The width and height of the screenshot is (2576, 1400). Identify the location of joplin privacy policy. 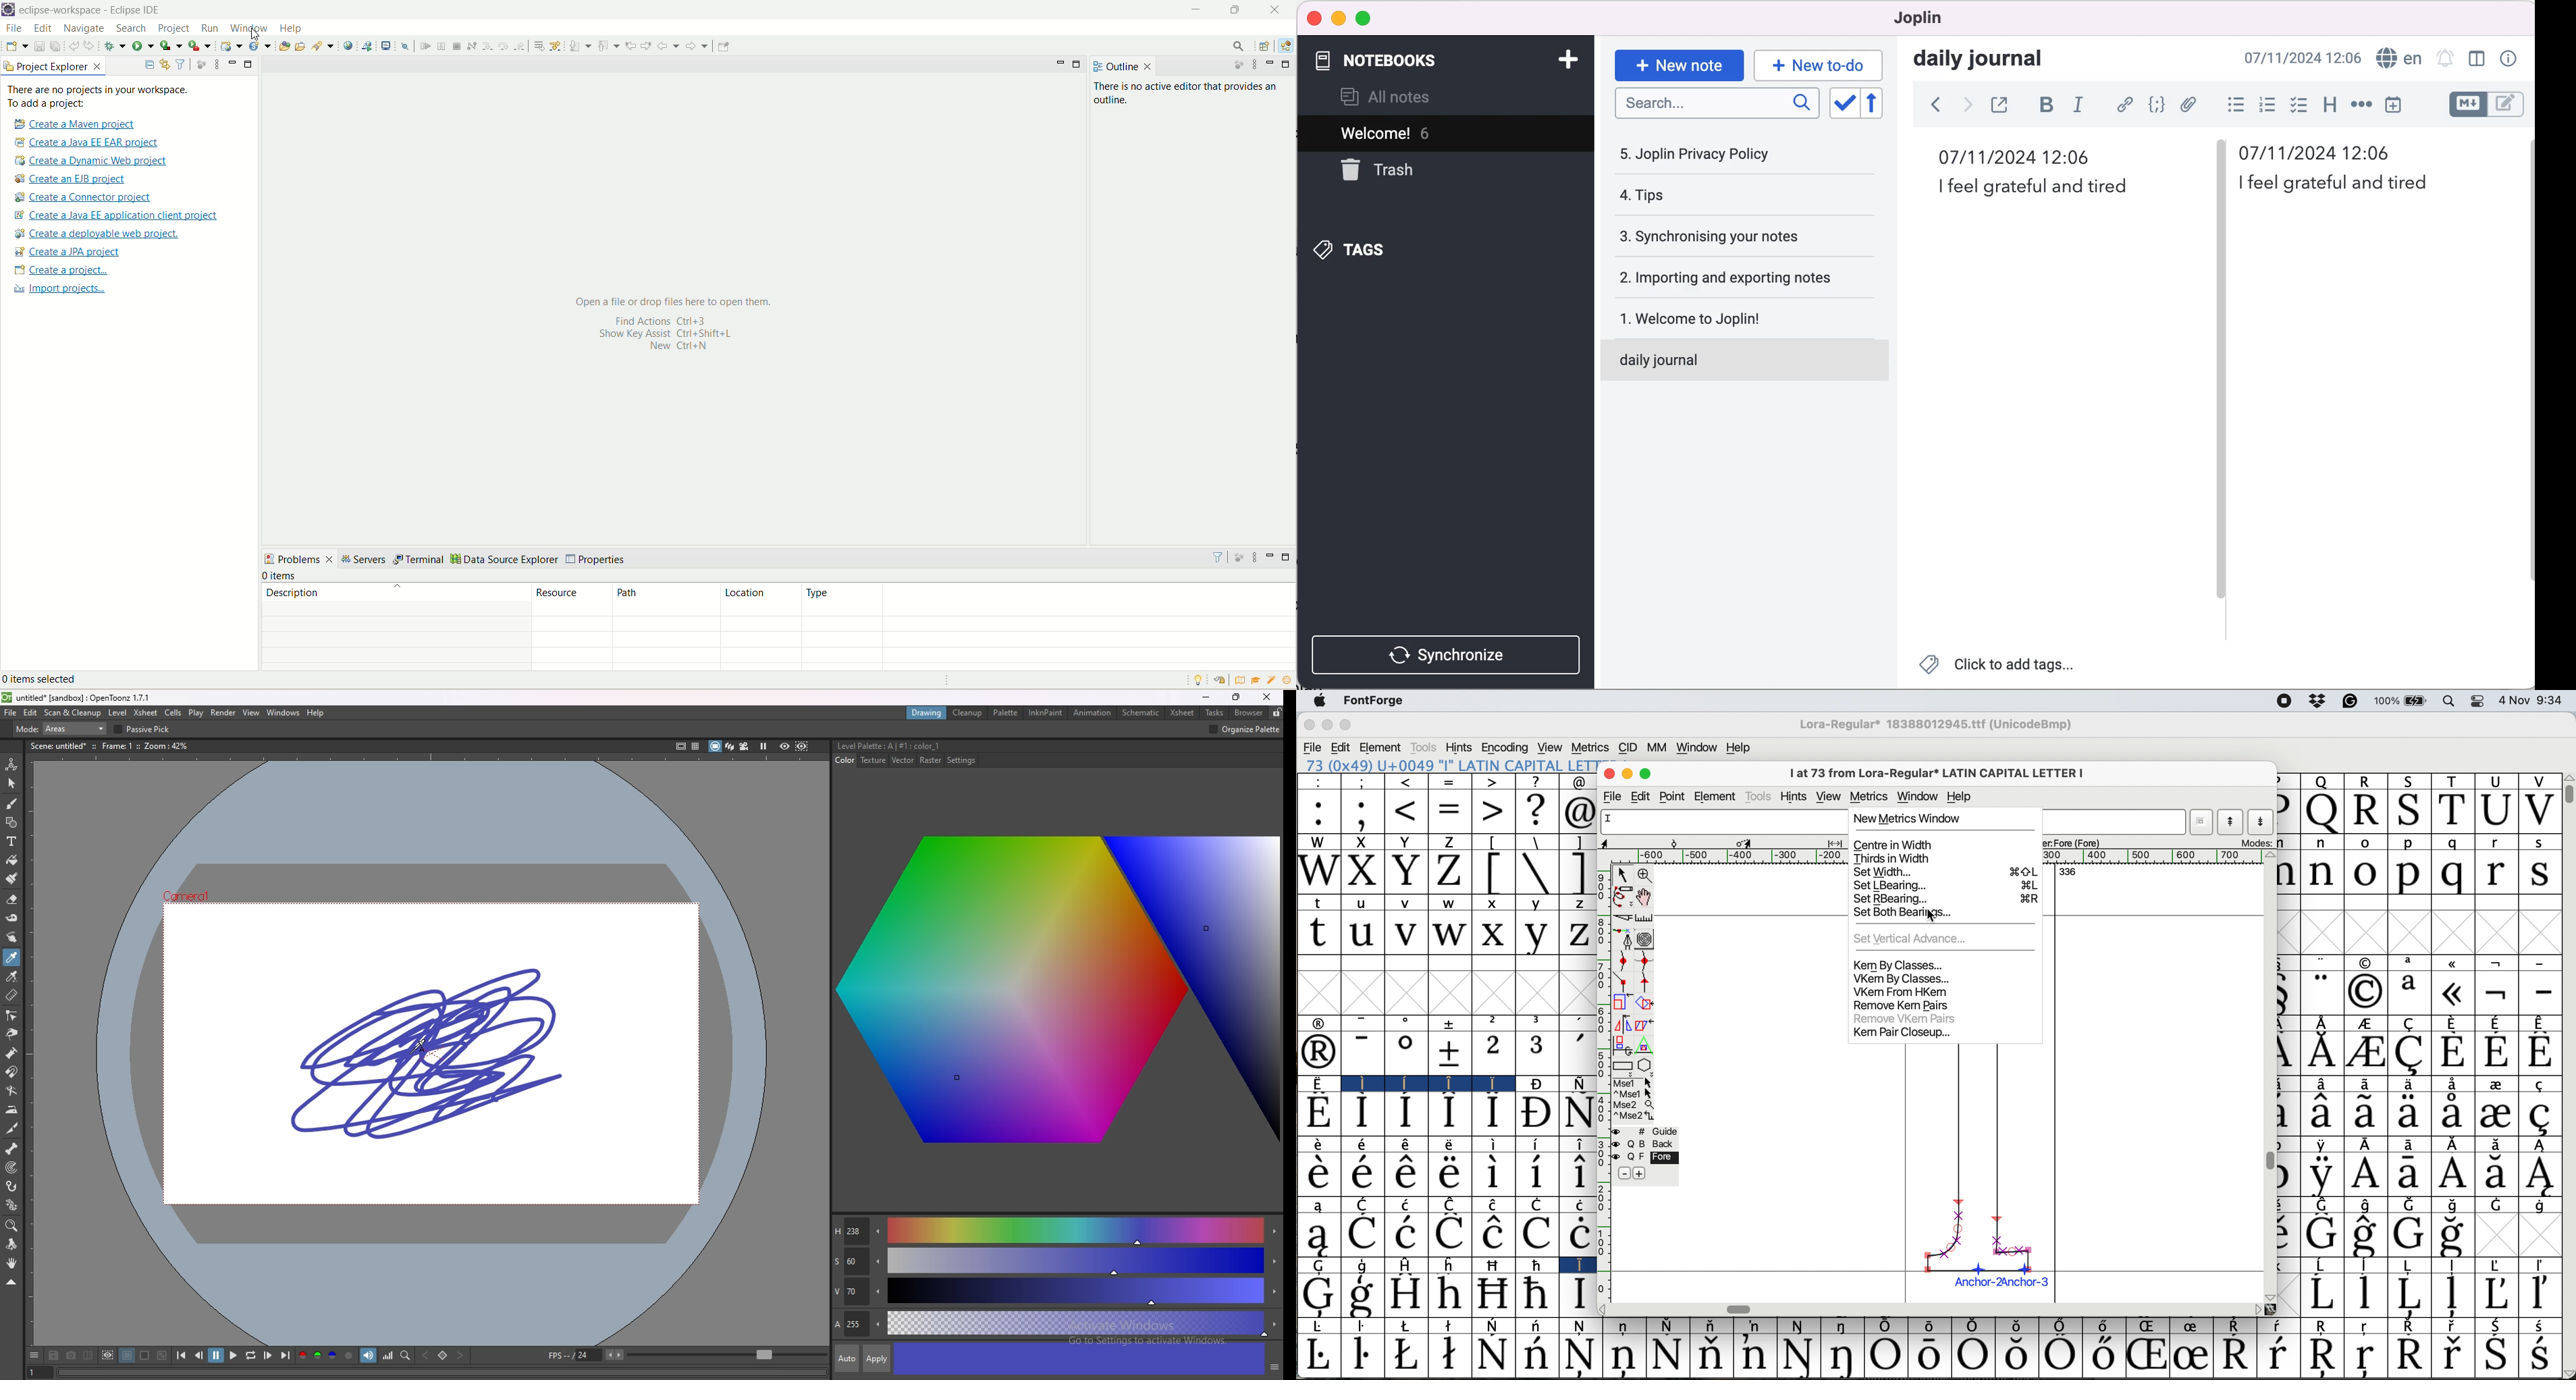
(1703, 153).